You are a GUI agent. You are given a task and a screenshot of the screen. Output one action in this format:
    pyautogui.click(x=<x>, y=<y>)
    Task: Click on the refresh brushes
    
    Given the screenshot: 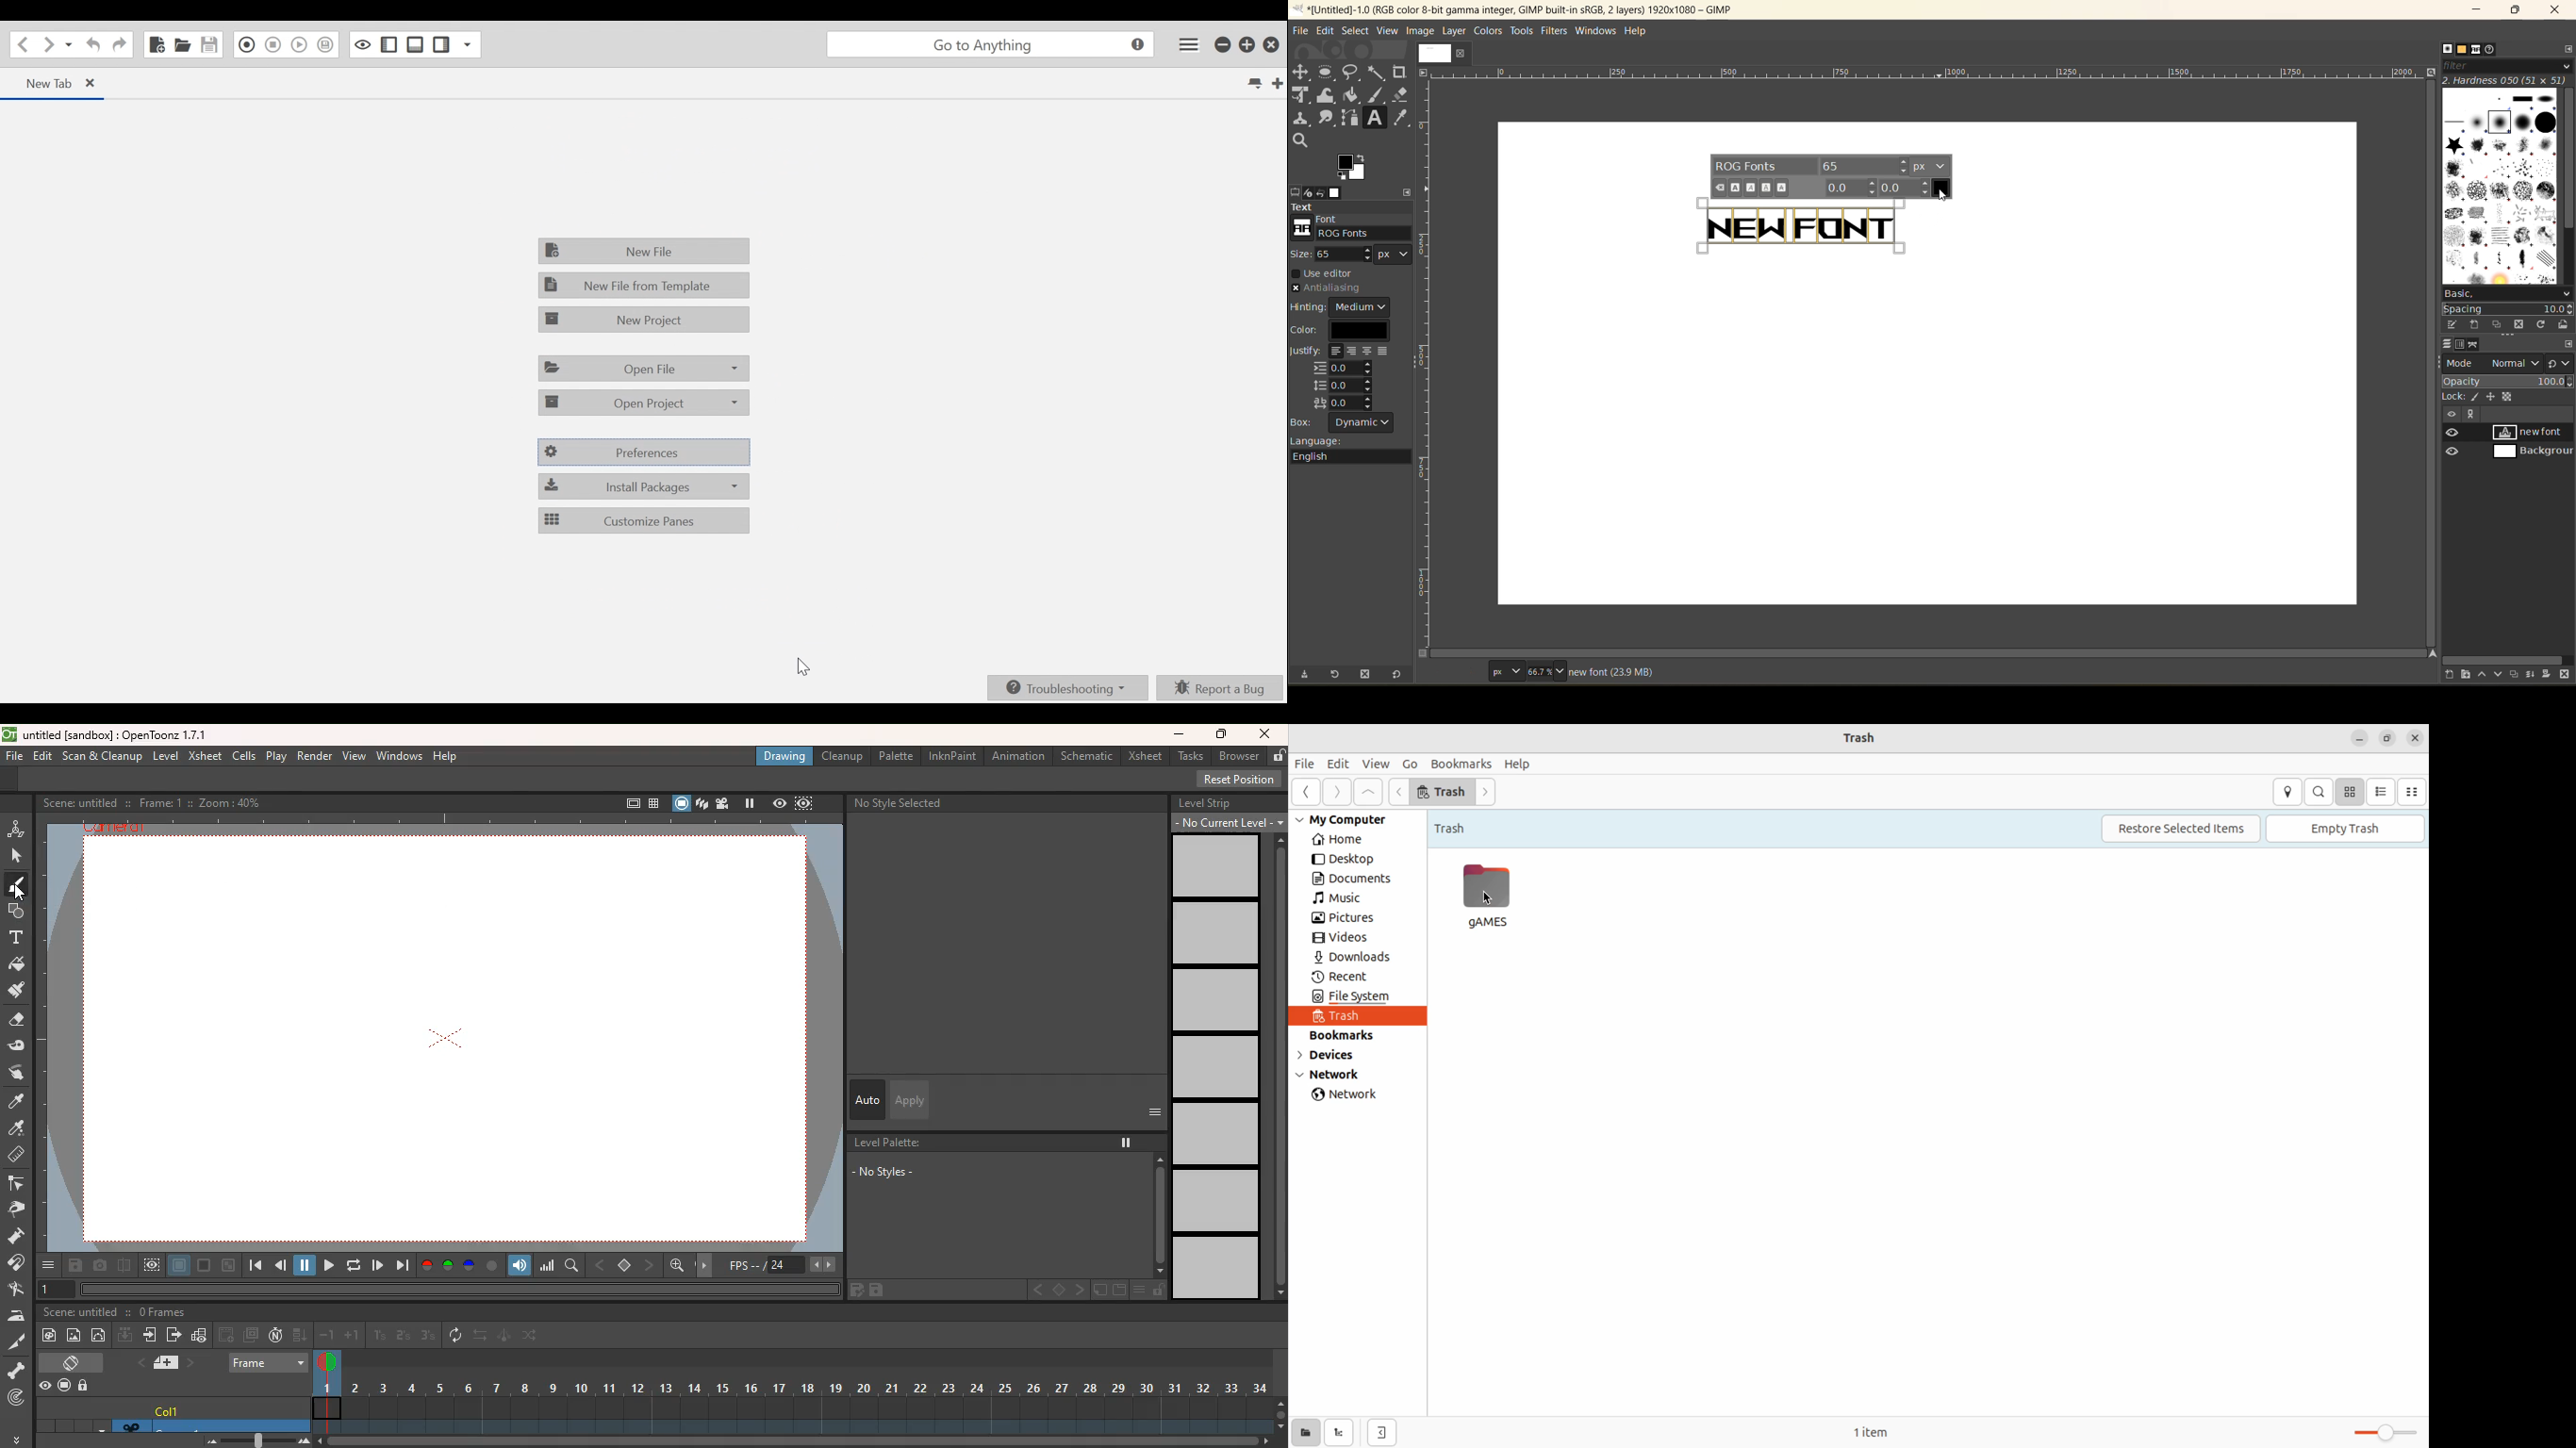 What is the action you would take?
    pyautogui.click(x=2543, y=326)
    